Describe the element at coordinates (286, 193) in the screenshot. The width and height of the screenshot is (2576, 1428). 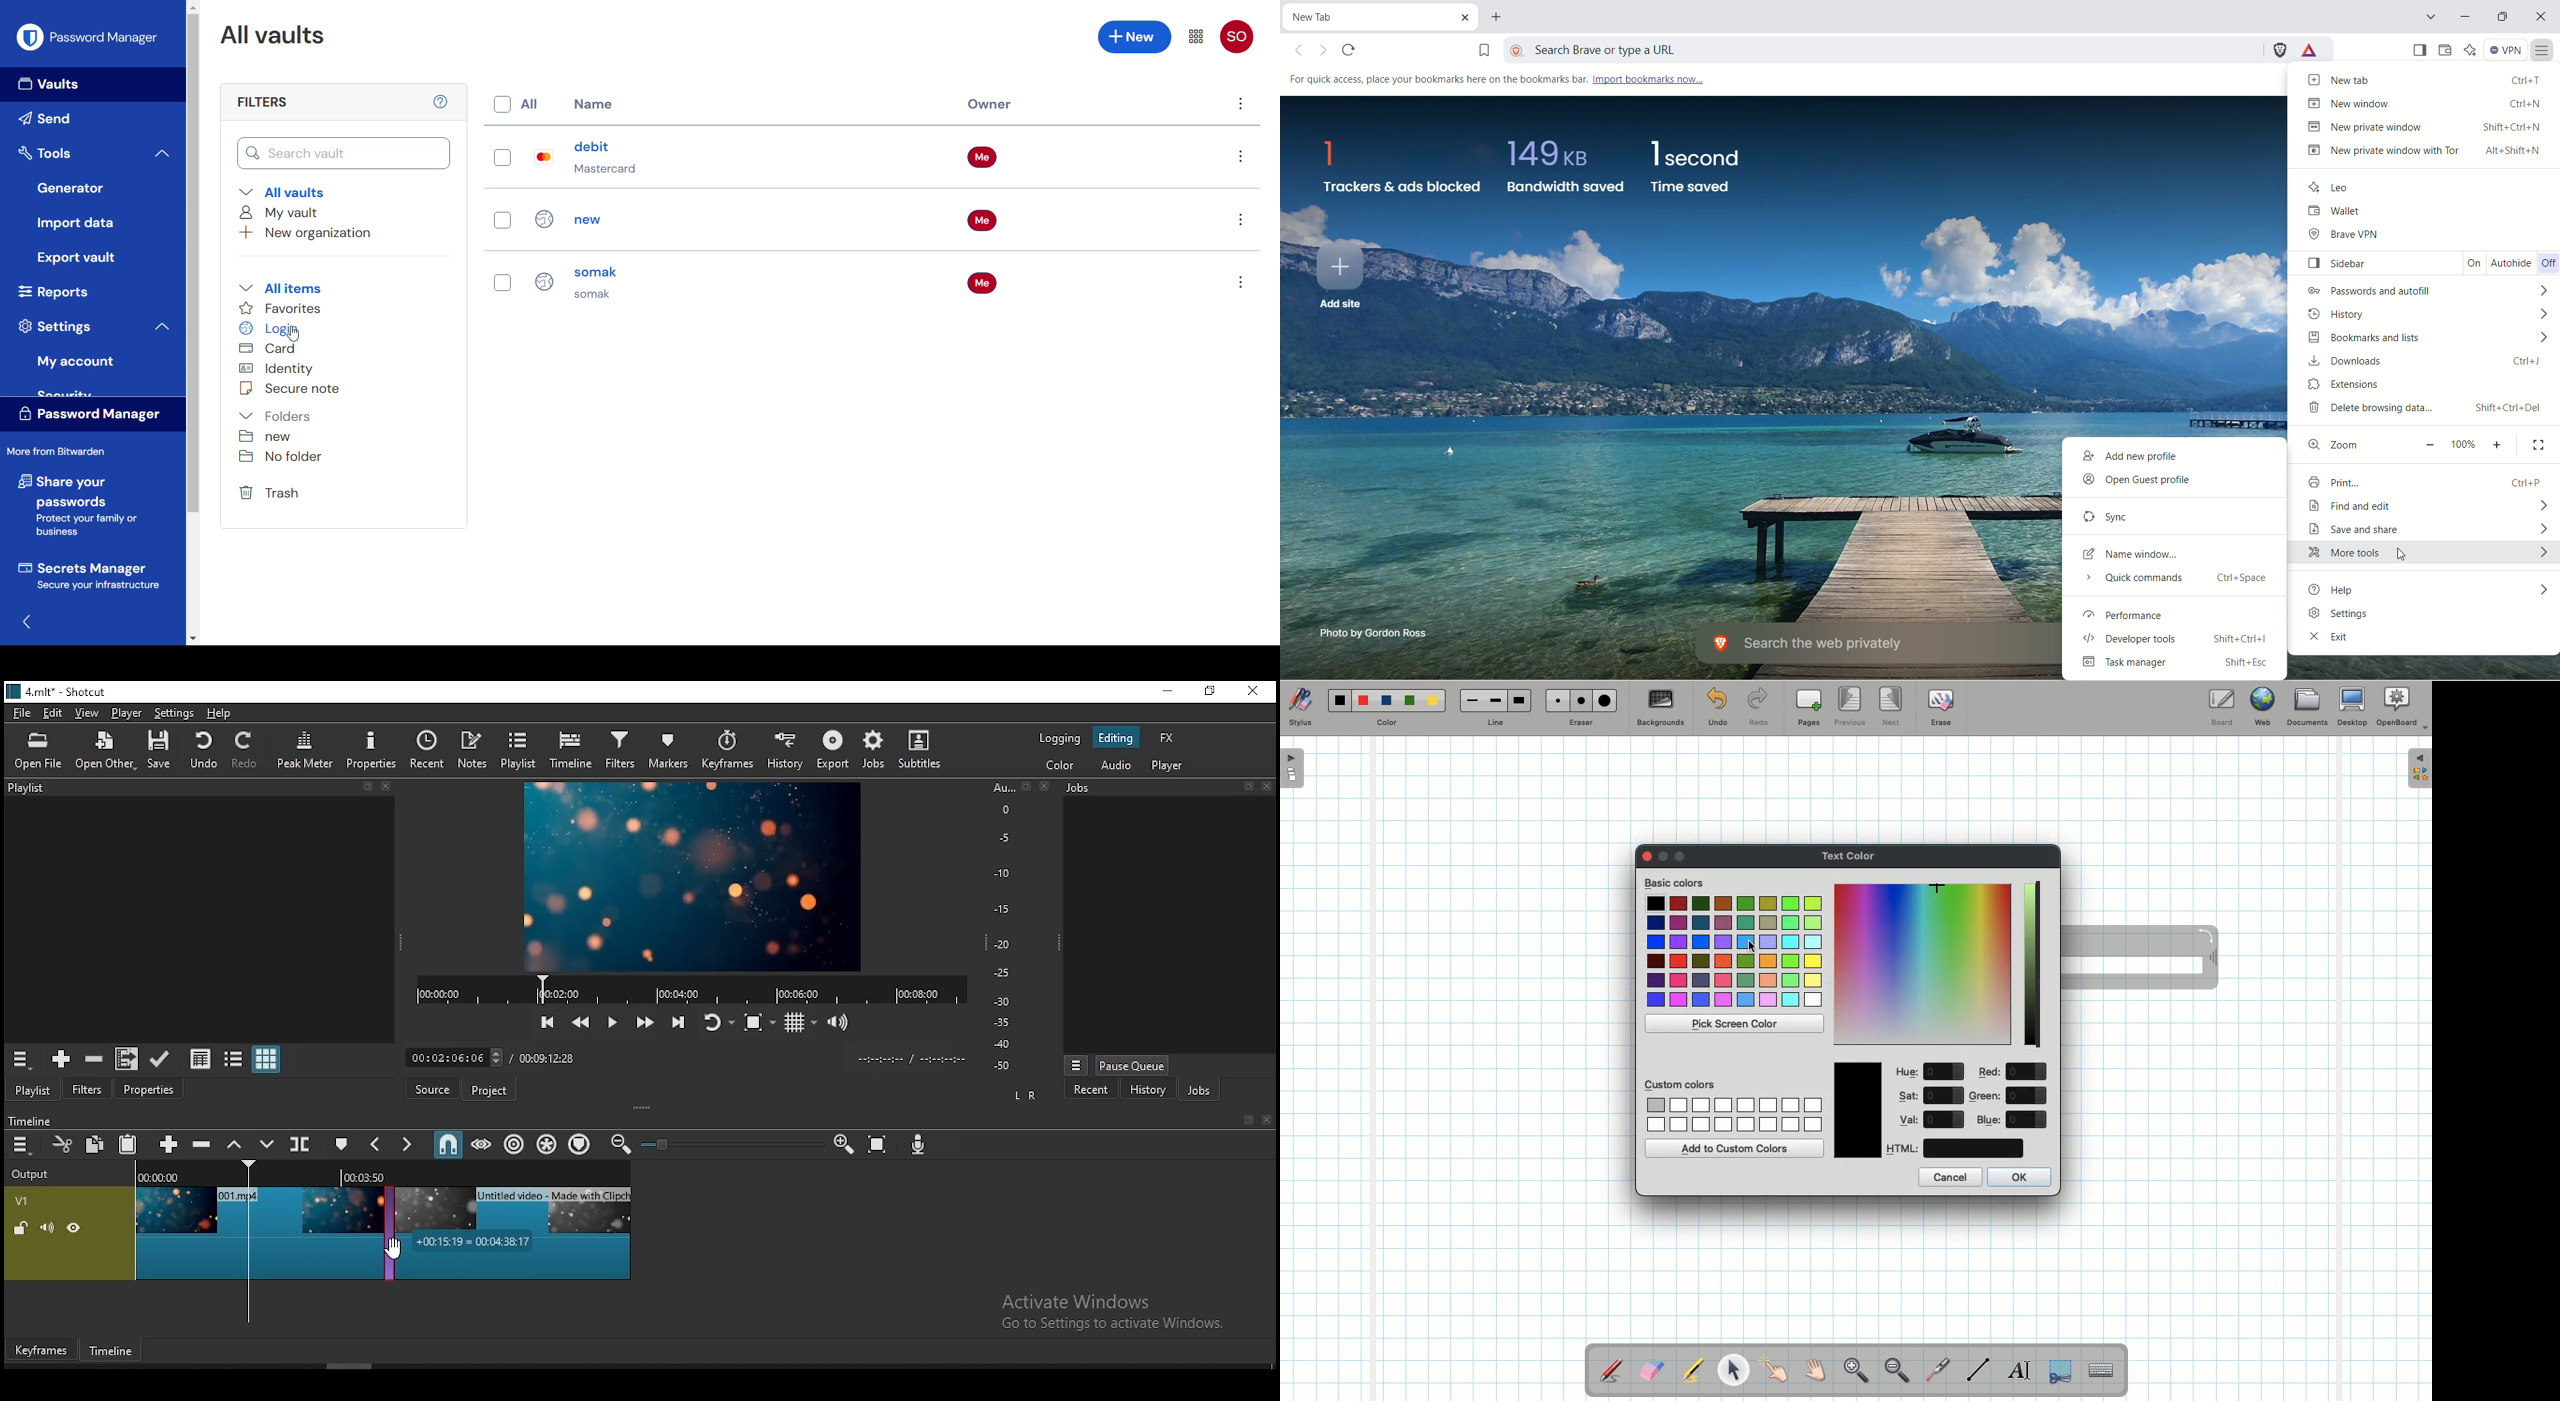
I see `All vaults ` at that location.